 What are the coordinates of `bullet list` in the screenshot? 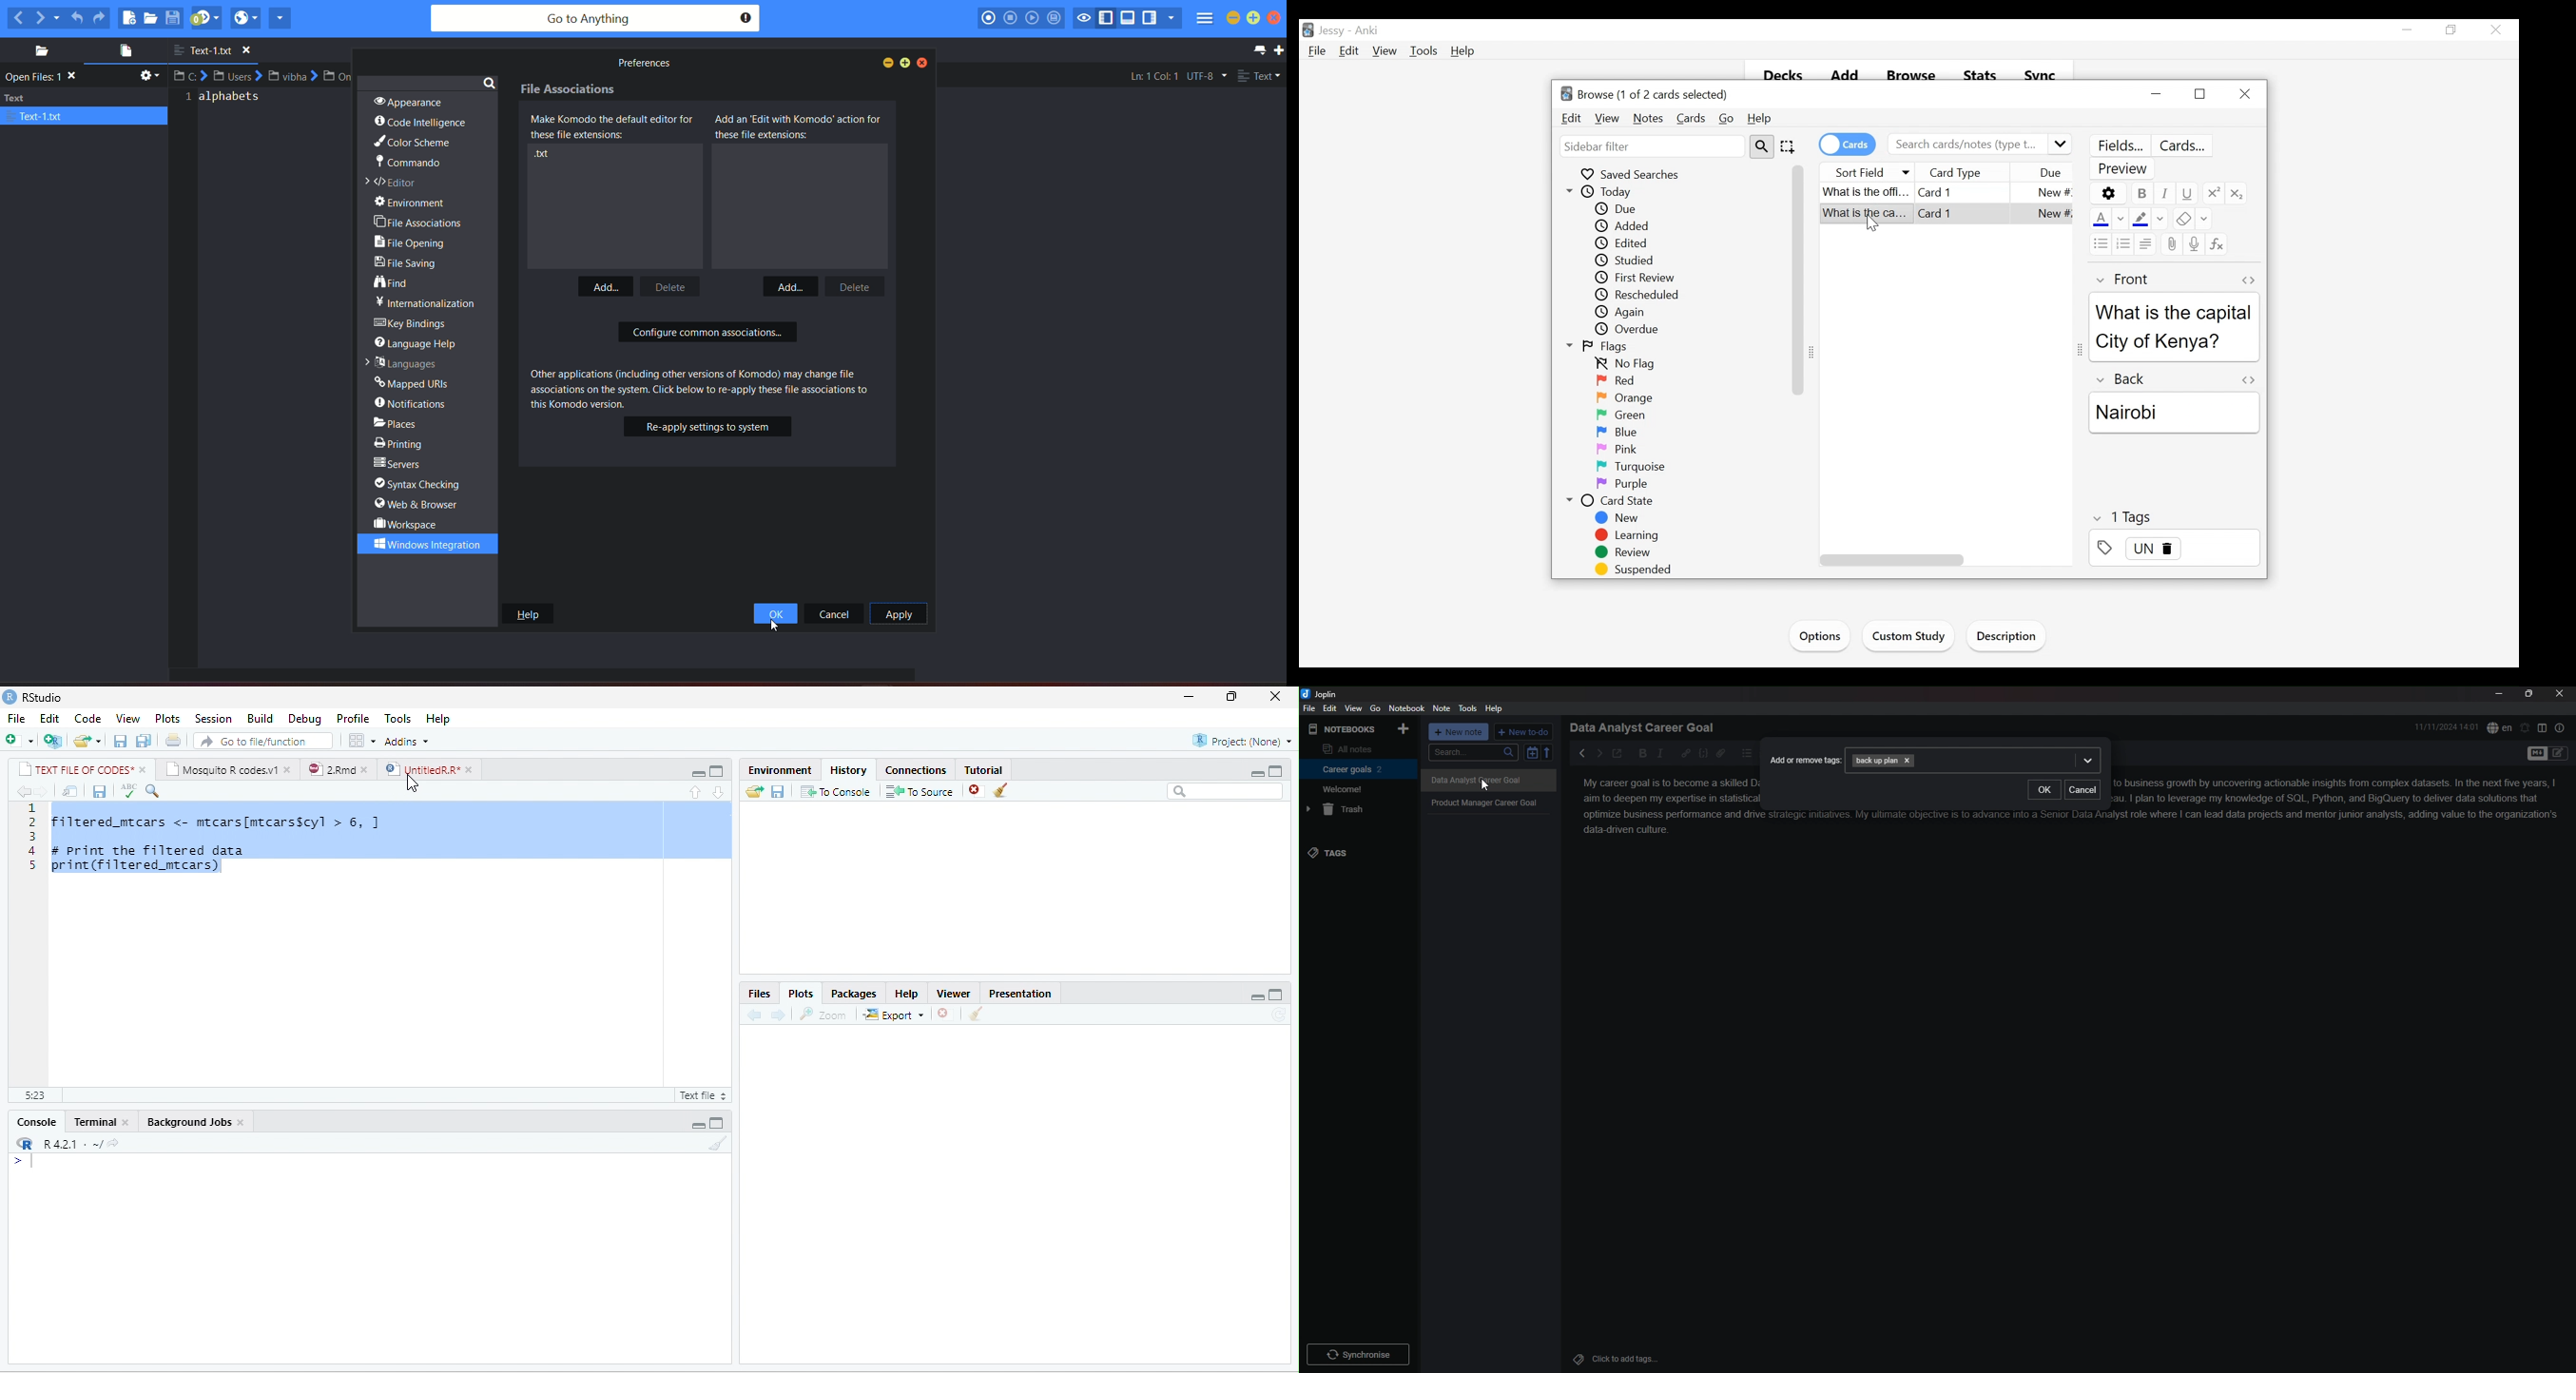 It's located at (1747, 754).